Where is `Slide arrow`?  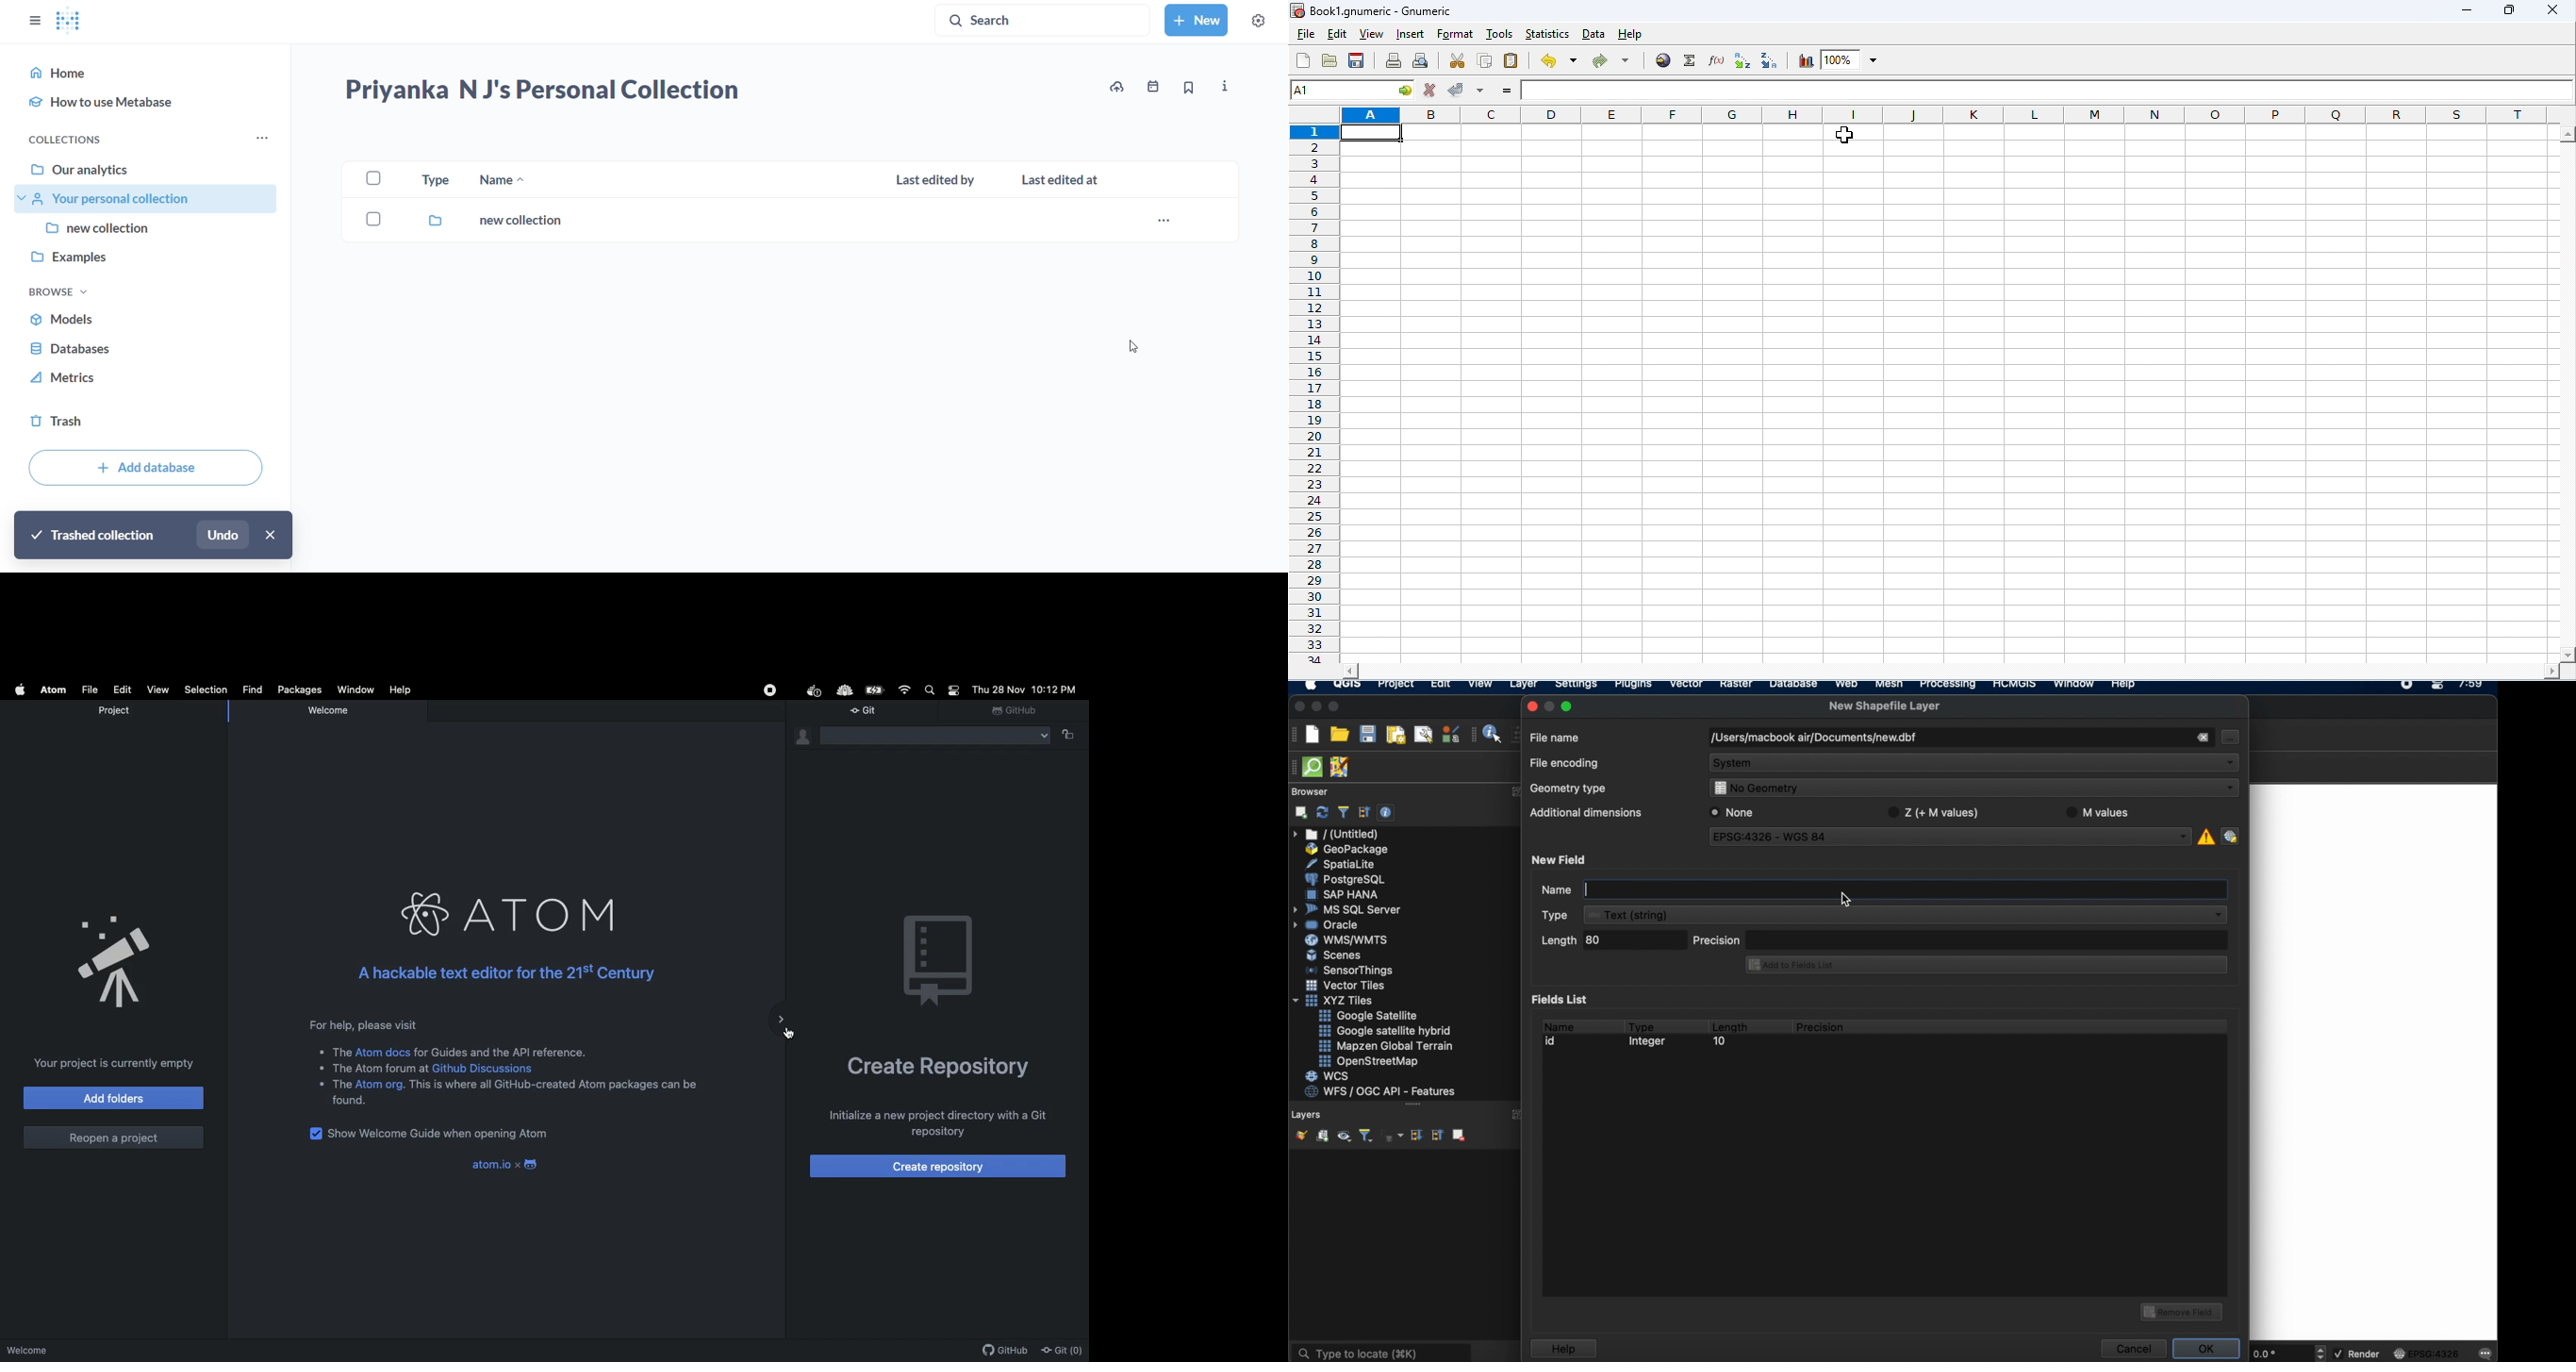 Slide arrow is located at coordinates (783, 1024).